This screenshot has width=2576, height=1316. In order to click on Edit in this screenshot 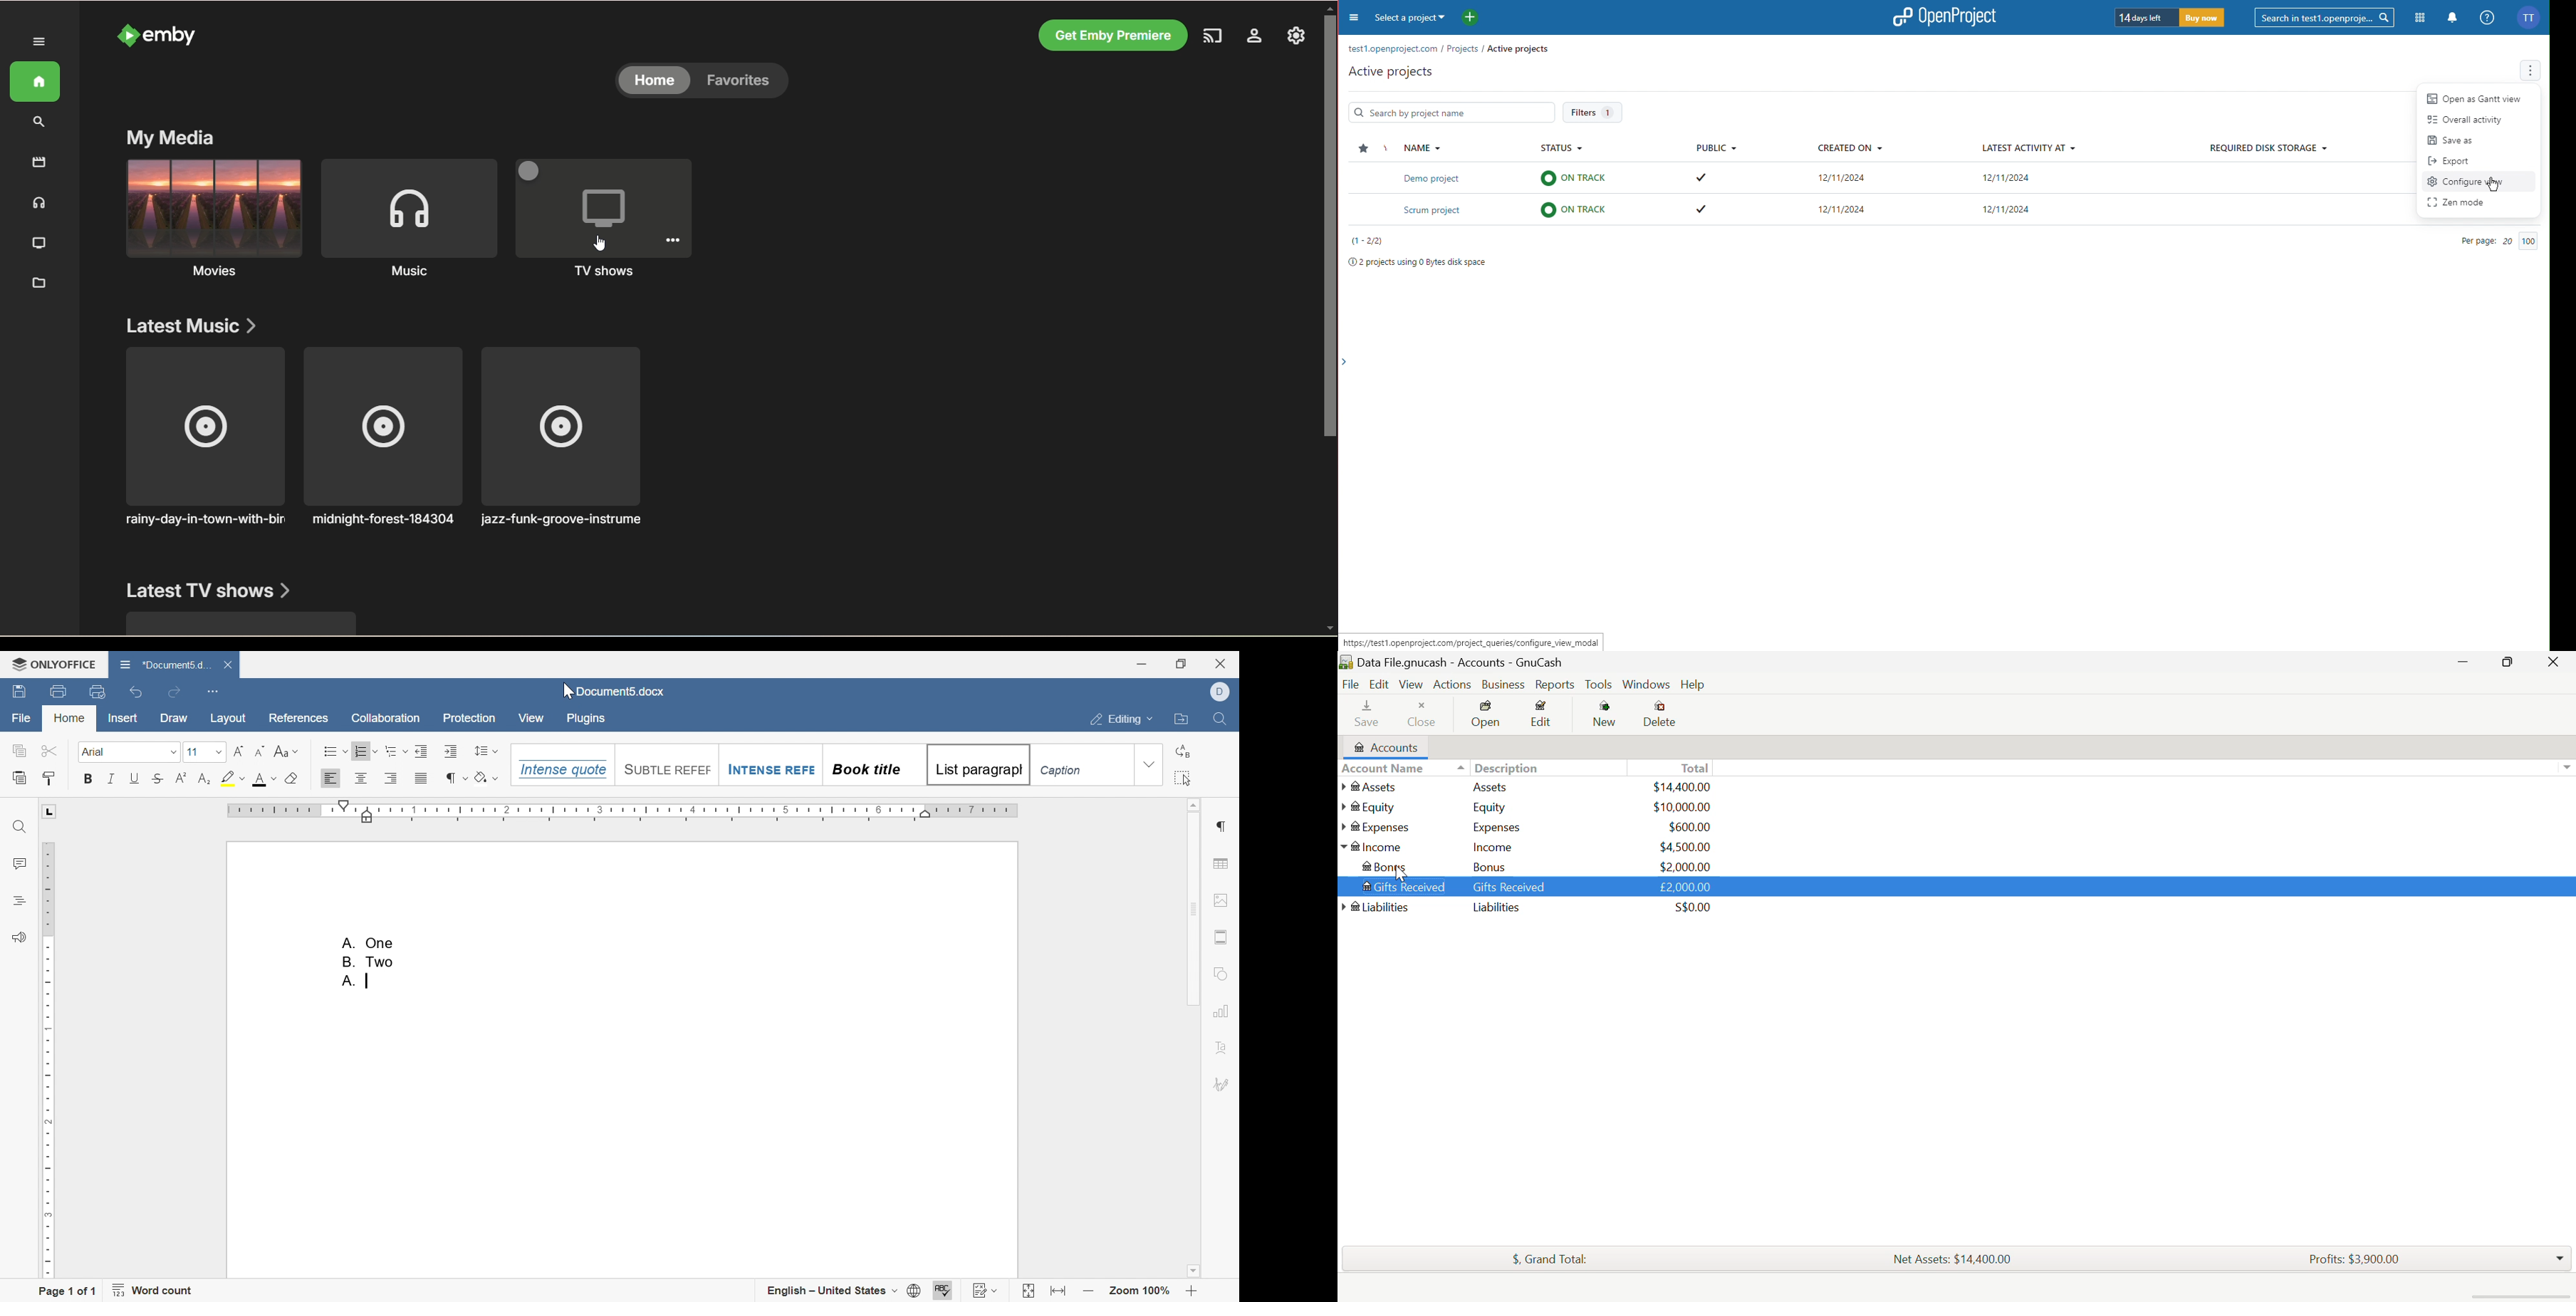, I will do `click(1543, 715)`.